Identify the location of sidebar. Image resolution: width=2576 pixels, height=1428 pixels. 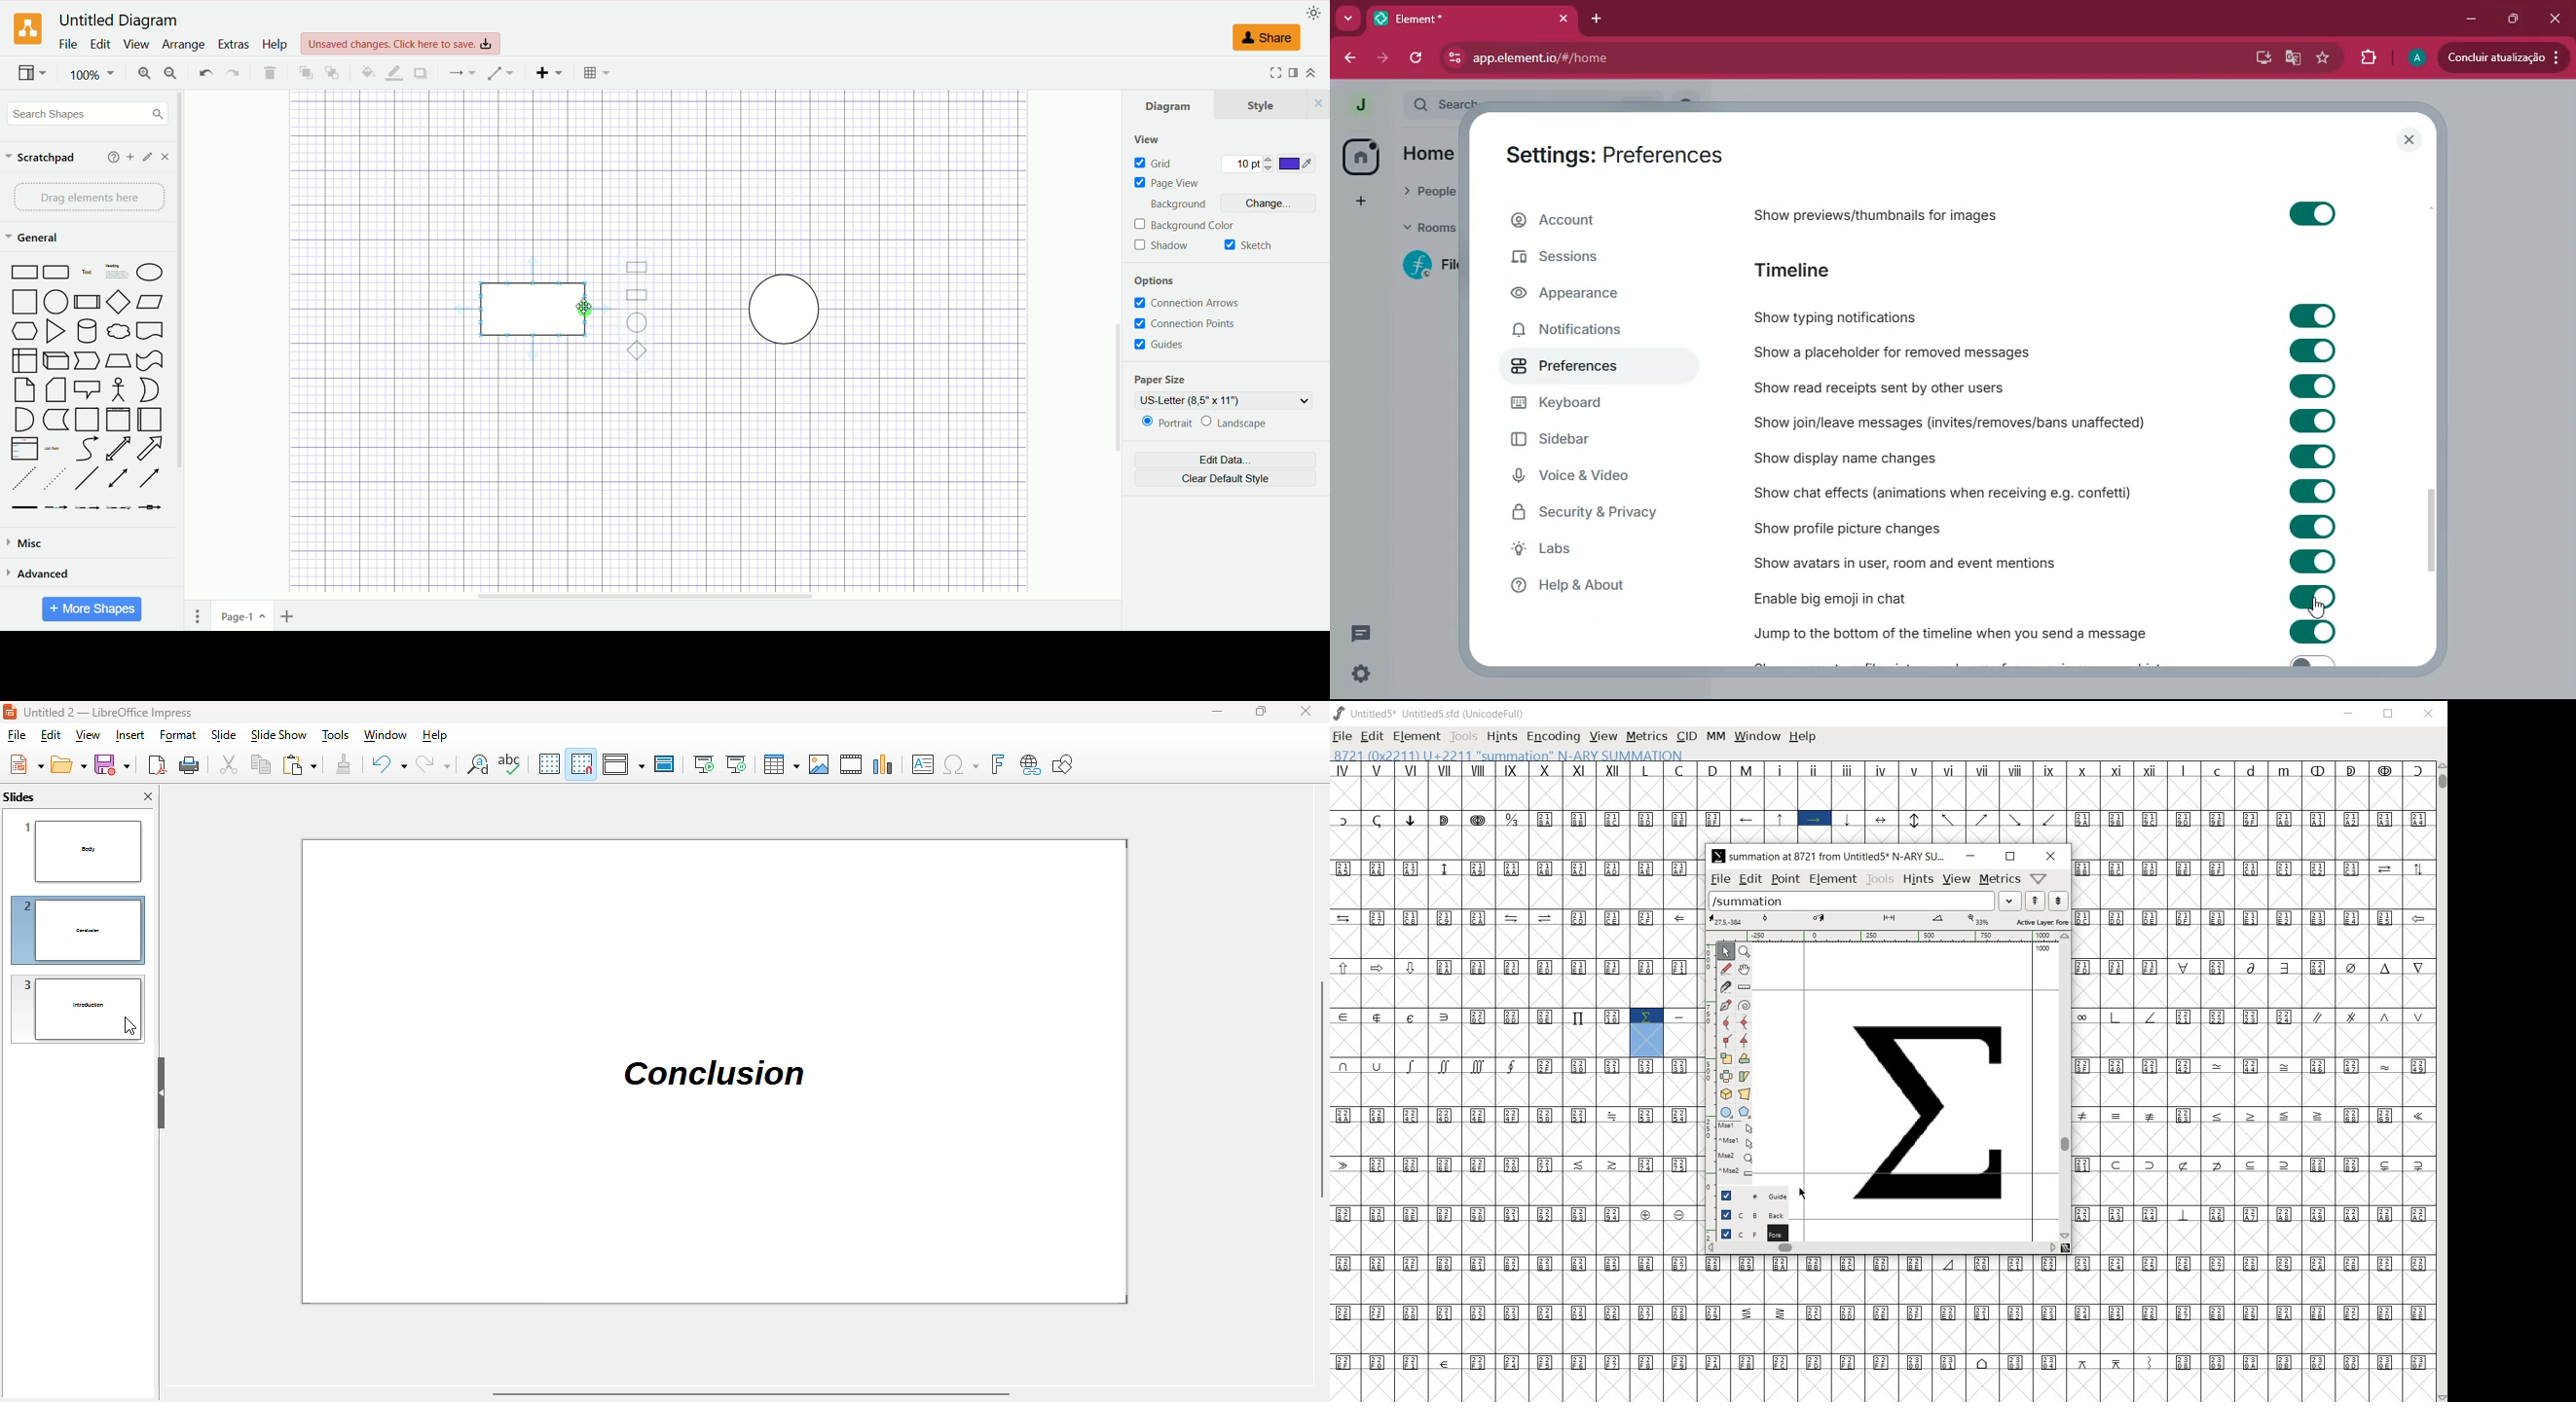
(1592, 442).